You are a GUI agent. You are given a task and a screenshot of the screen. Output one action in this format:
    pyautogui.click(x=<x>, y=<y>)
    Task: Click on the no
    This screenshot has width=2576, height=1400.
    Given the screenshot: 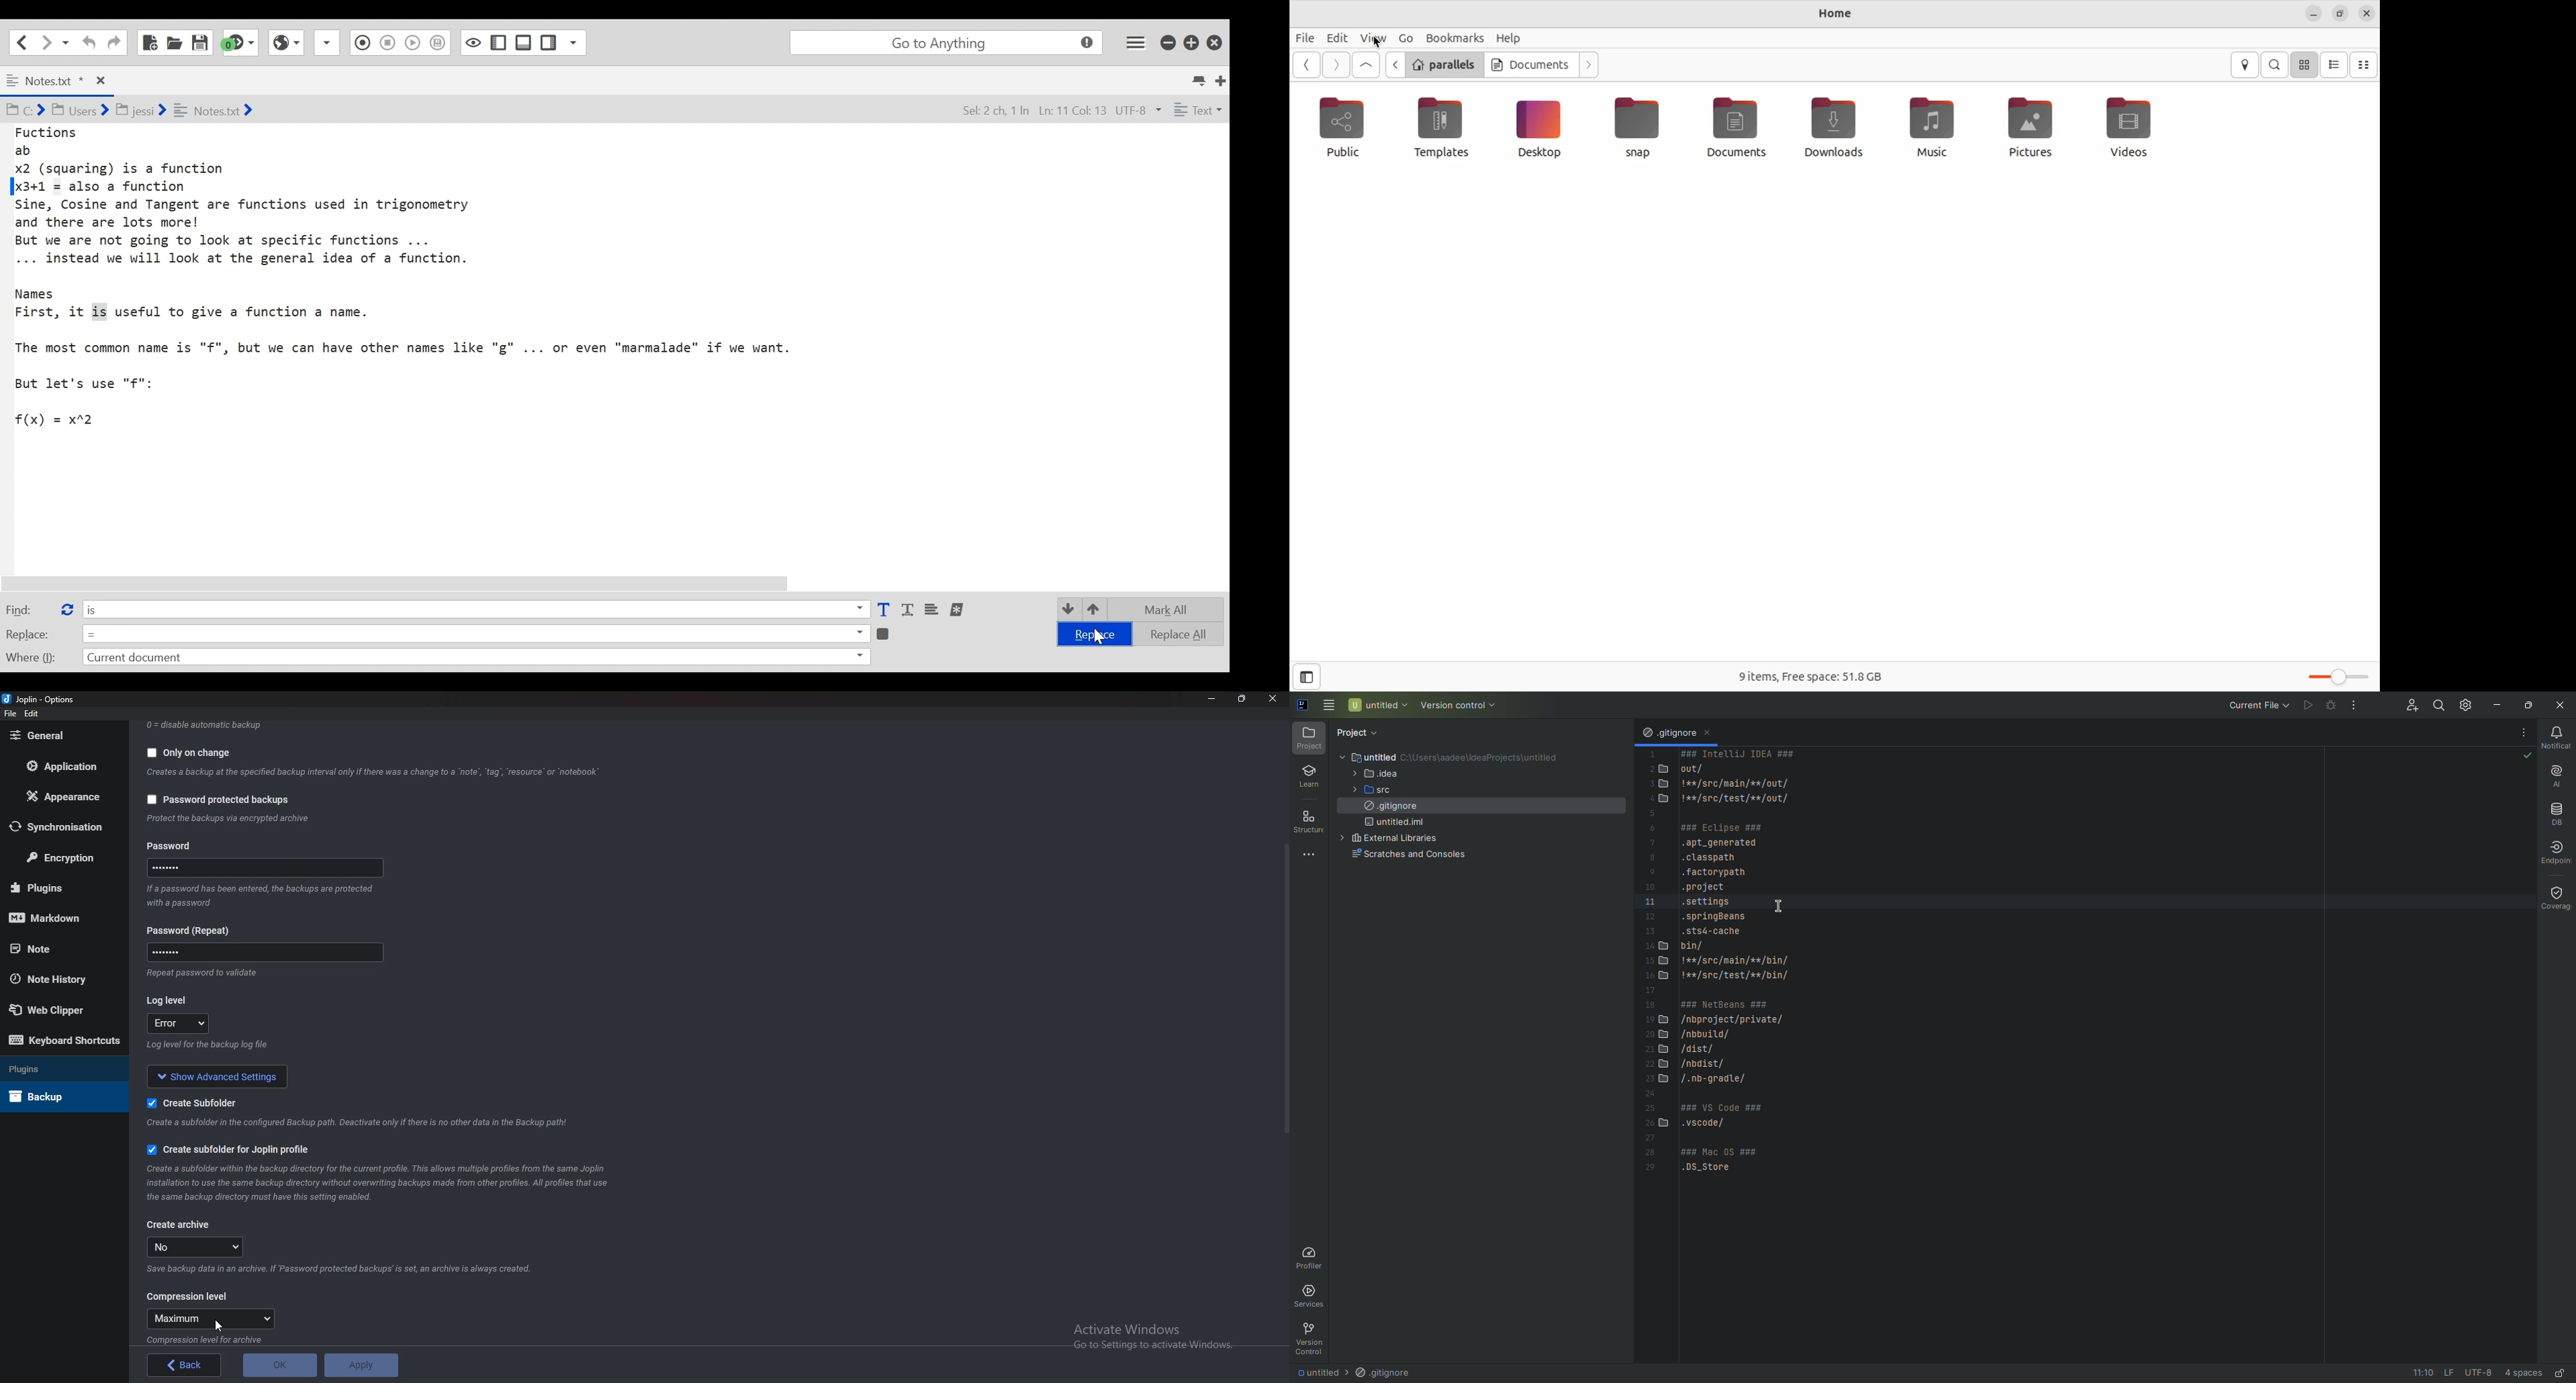 What is the action you would take?
    pyautogui.click(x=199, y=1247)
    